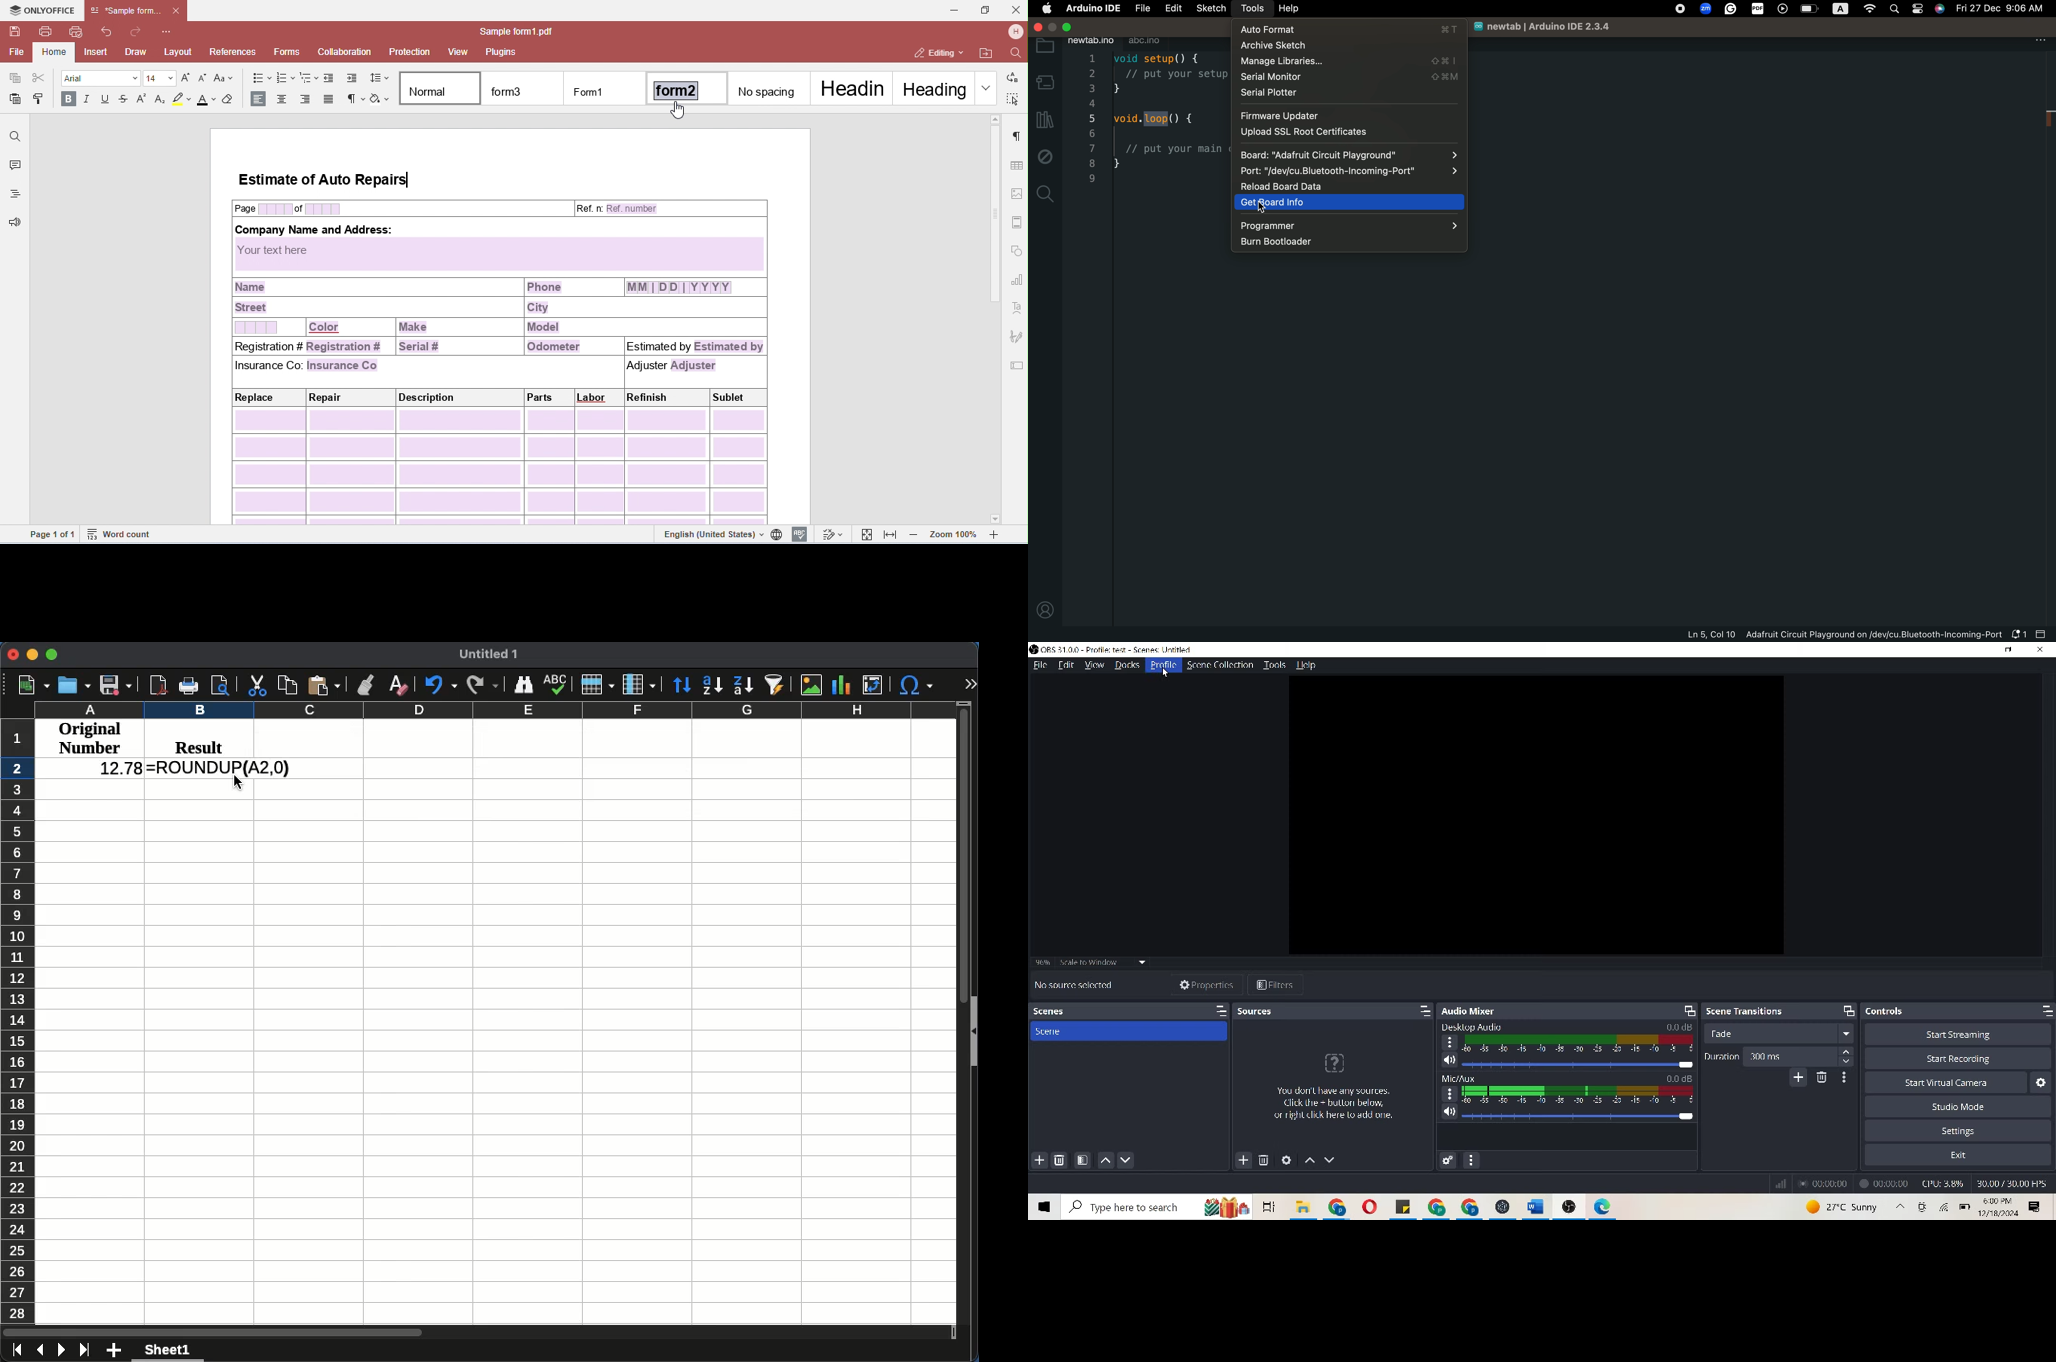  Describe the element at coordinates (524, 684) in the screenshot. I see `finder` at that location.